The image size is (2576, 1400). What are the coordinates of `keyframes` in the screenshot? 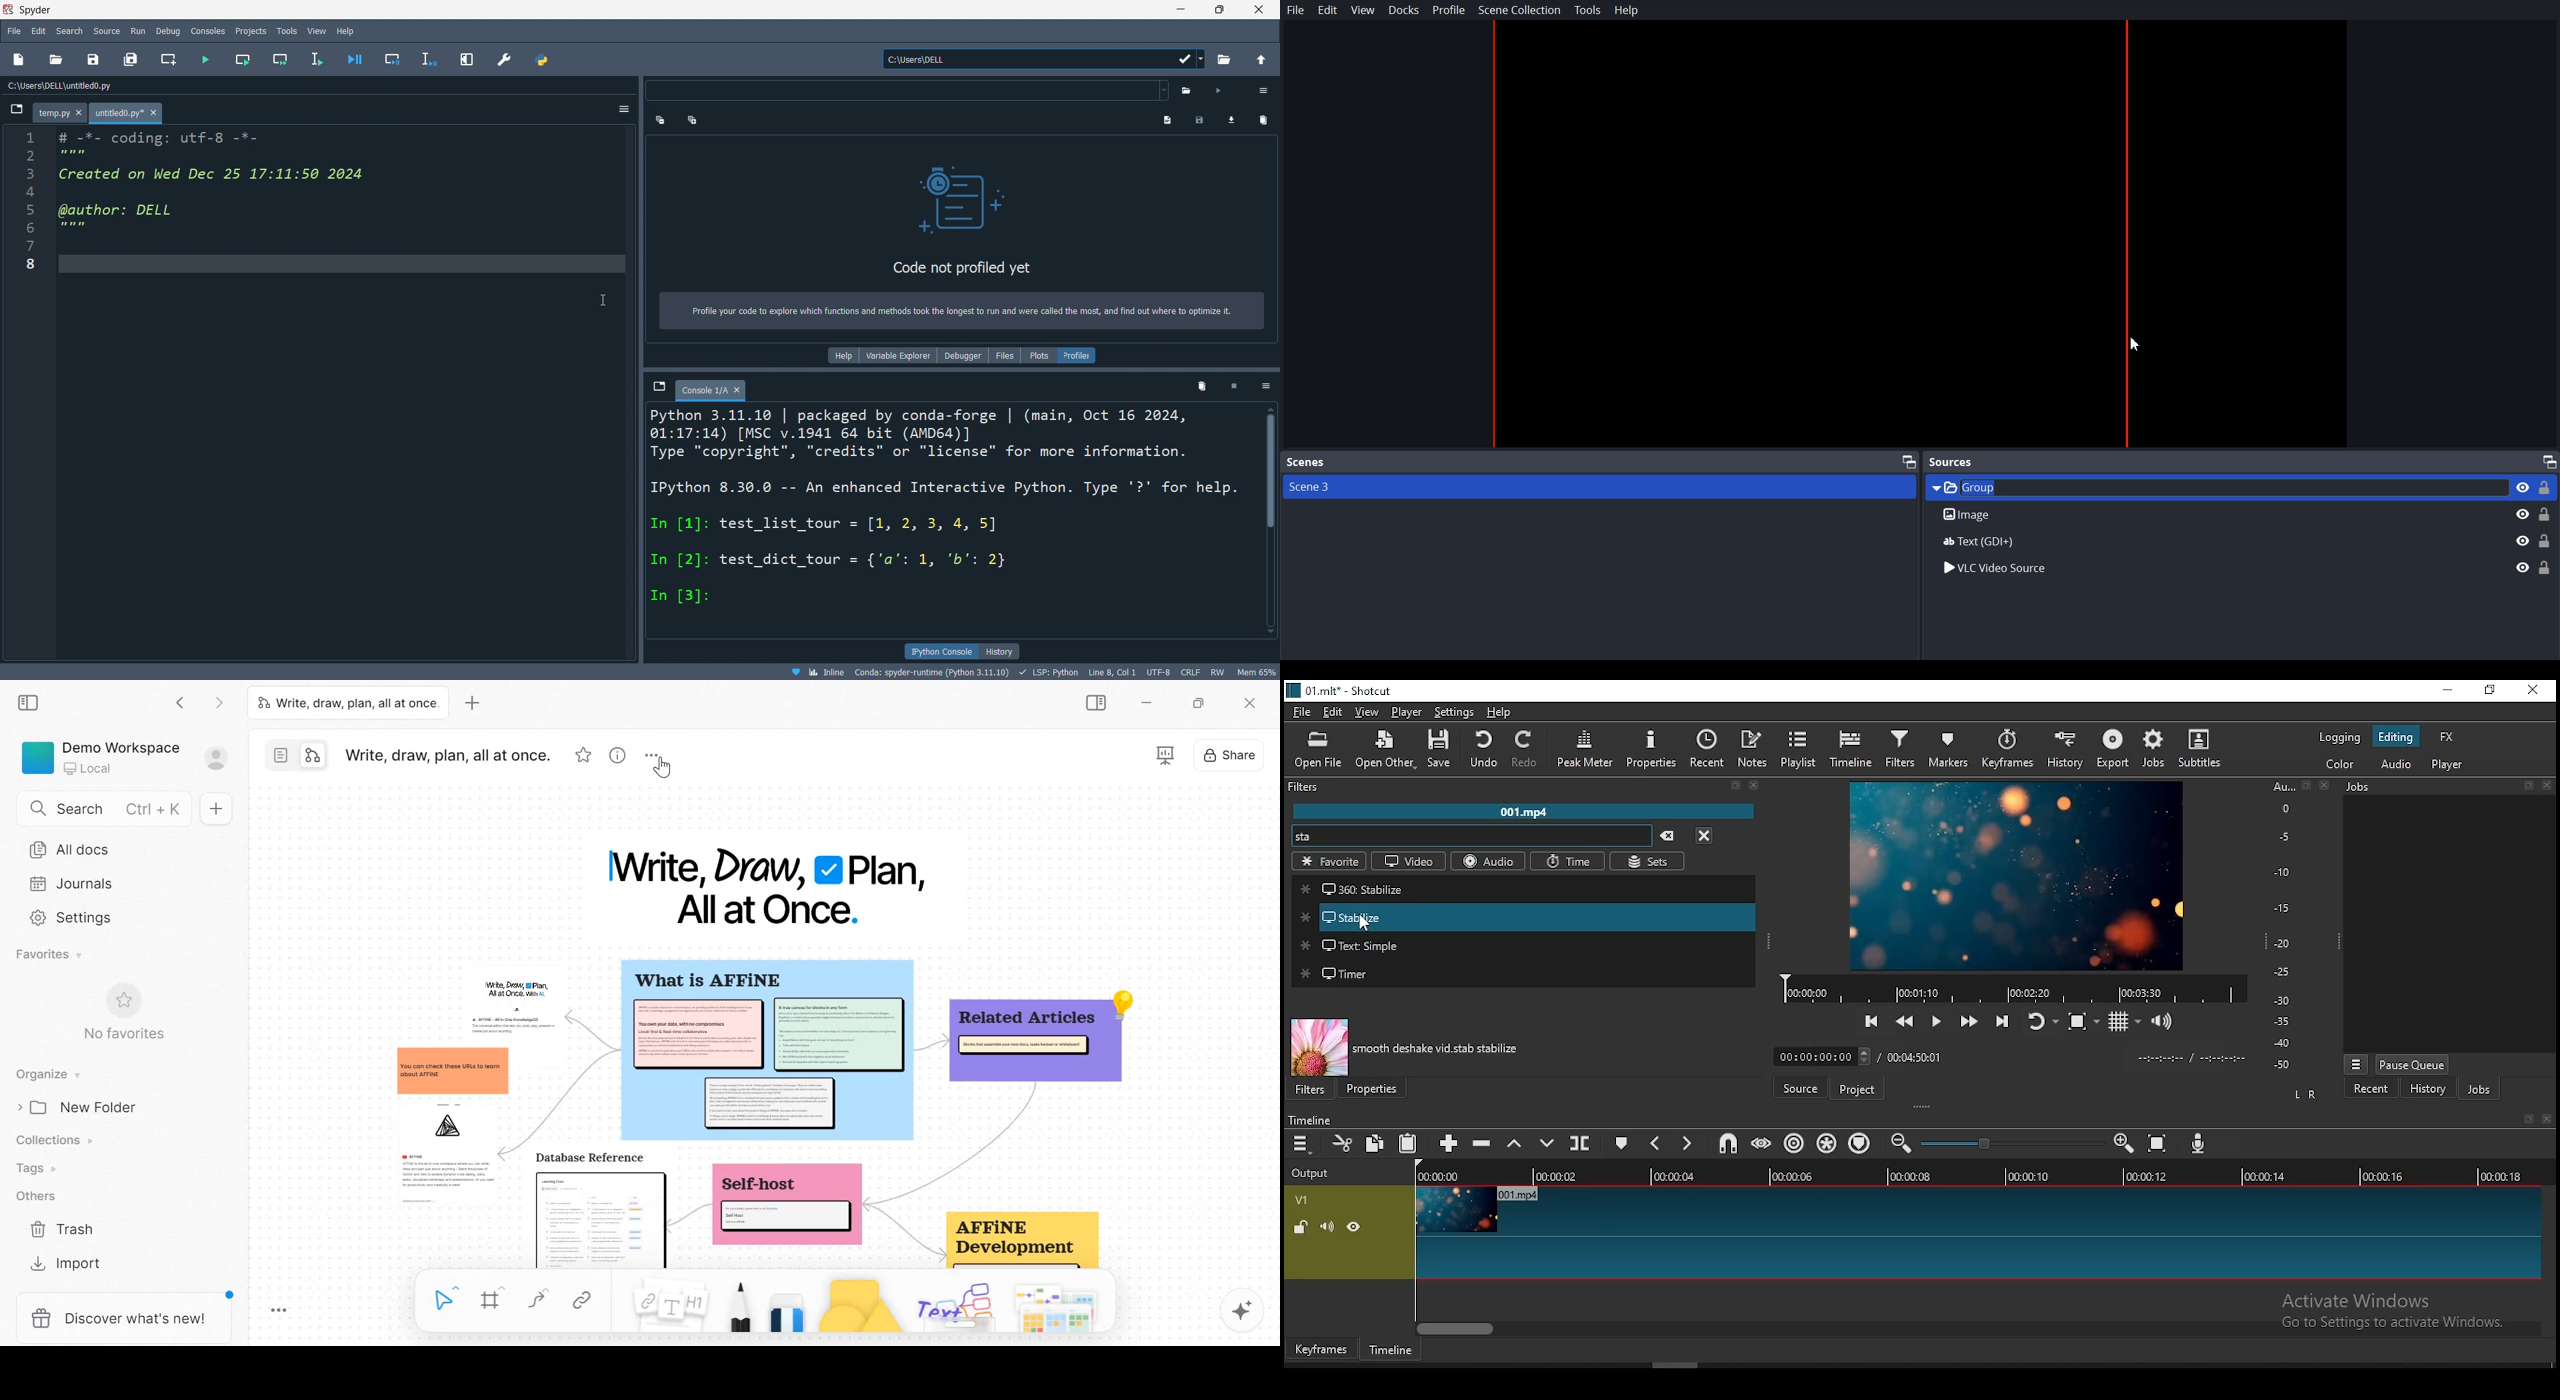 It's located at (2011, 749).